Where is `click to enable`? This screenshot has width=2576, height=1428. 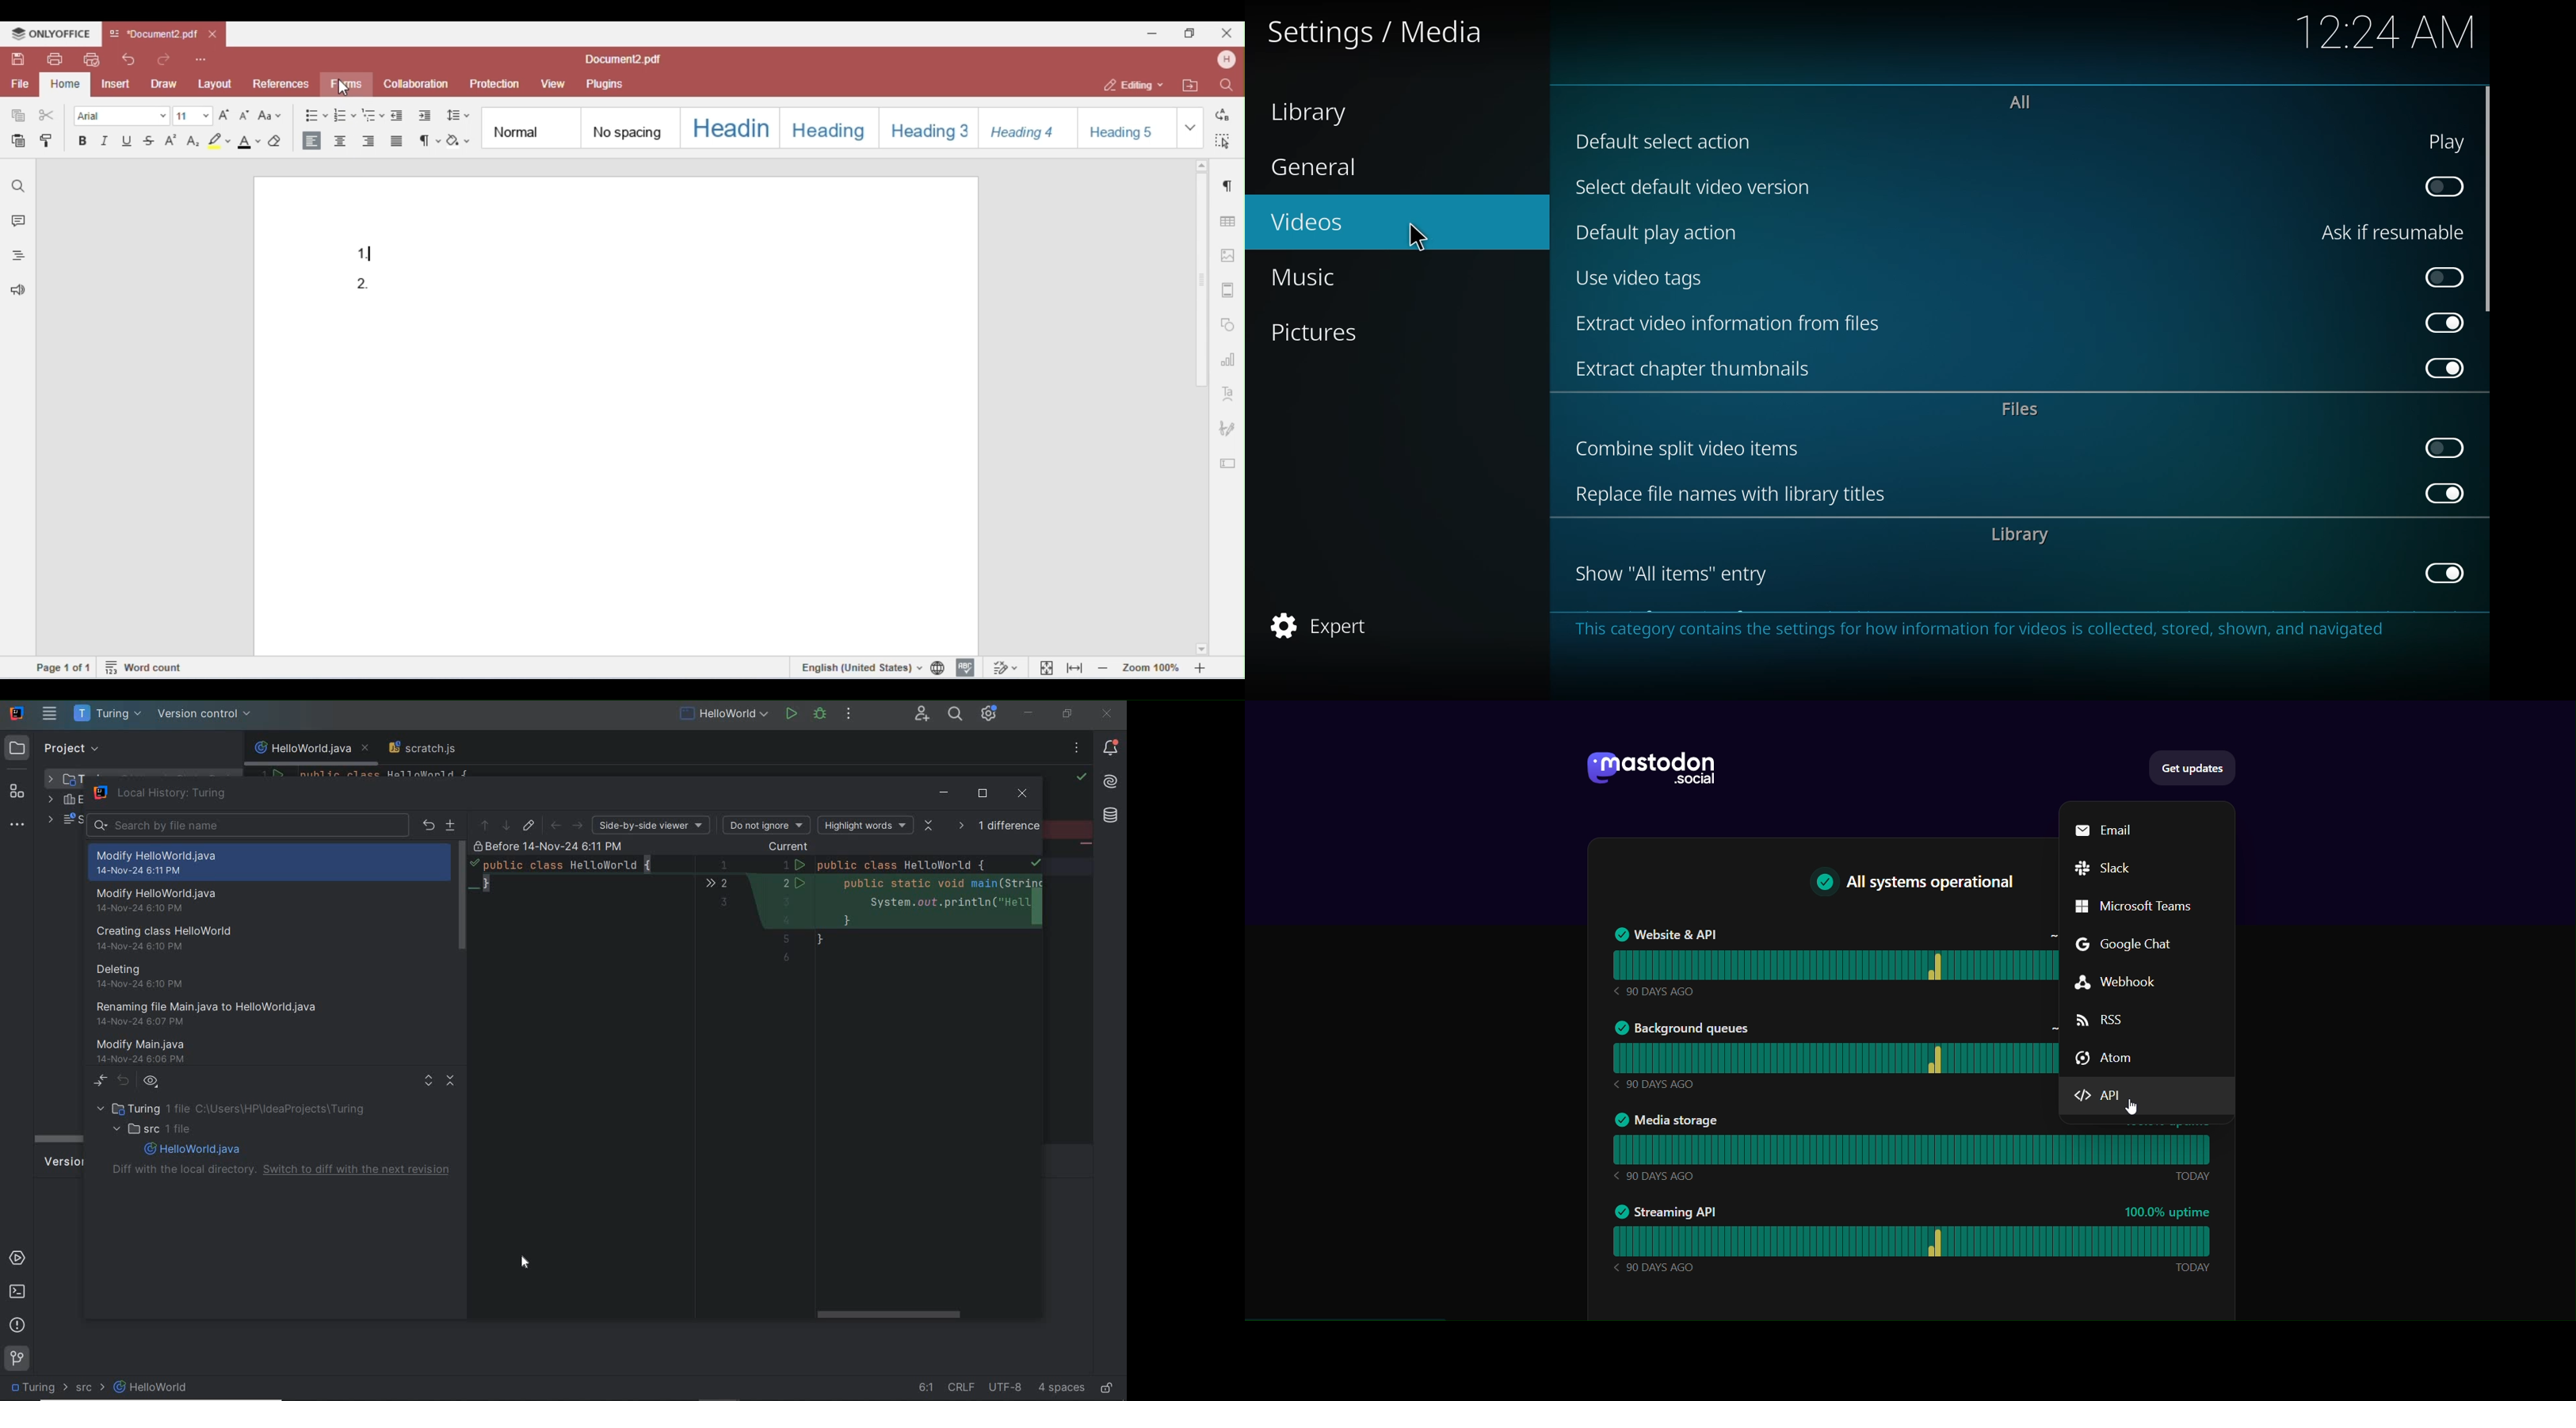 click to enable is located at coordinates (2444, 446).